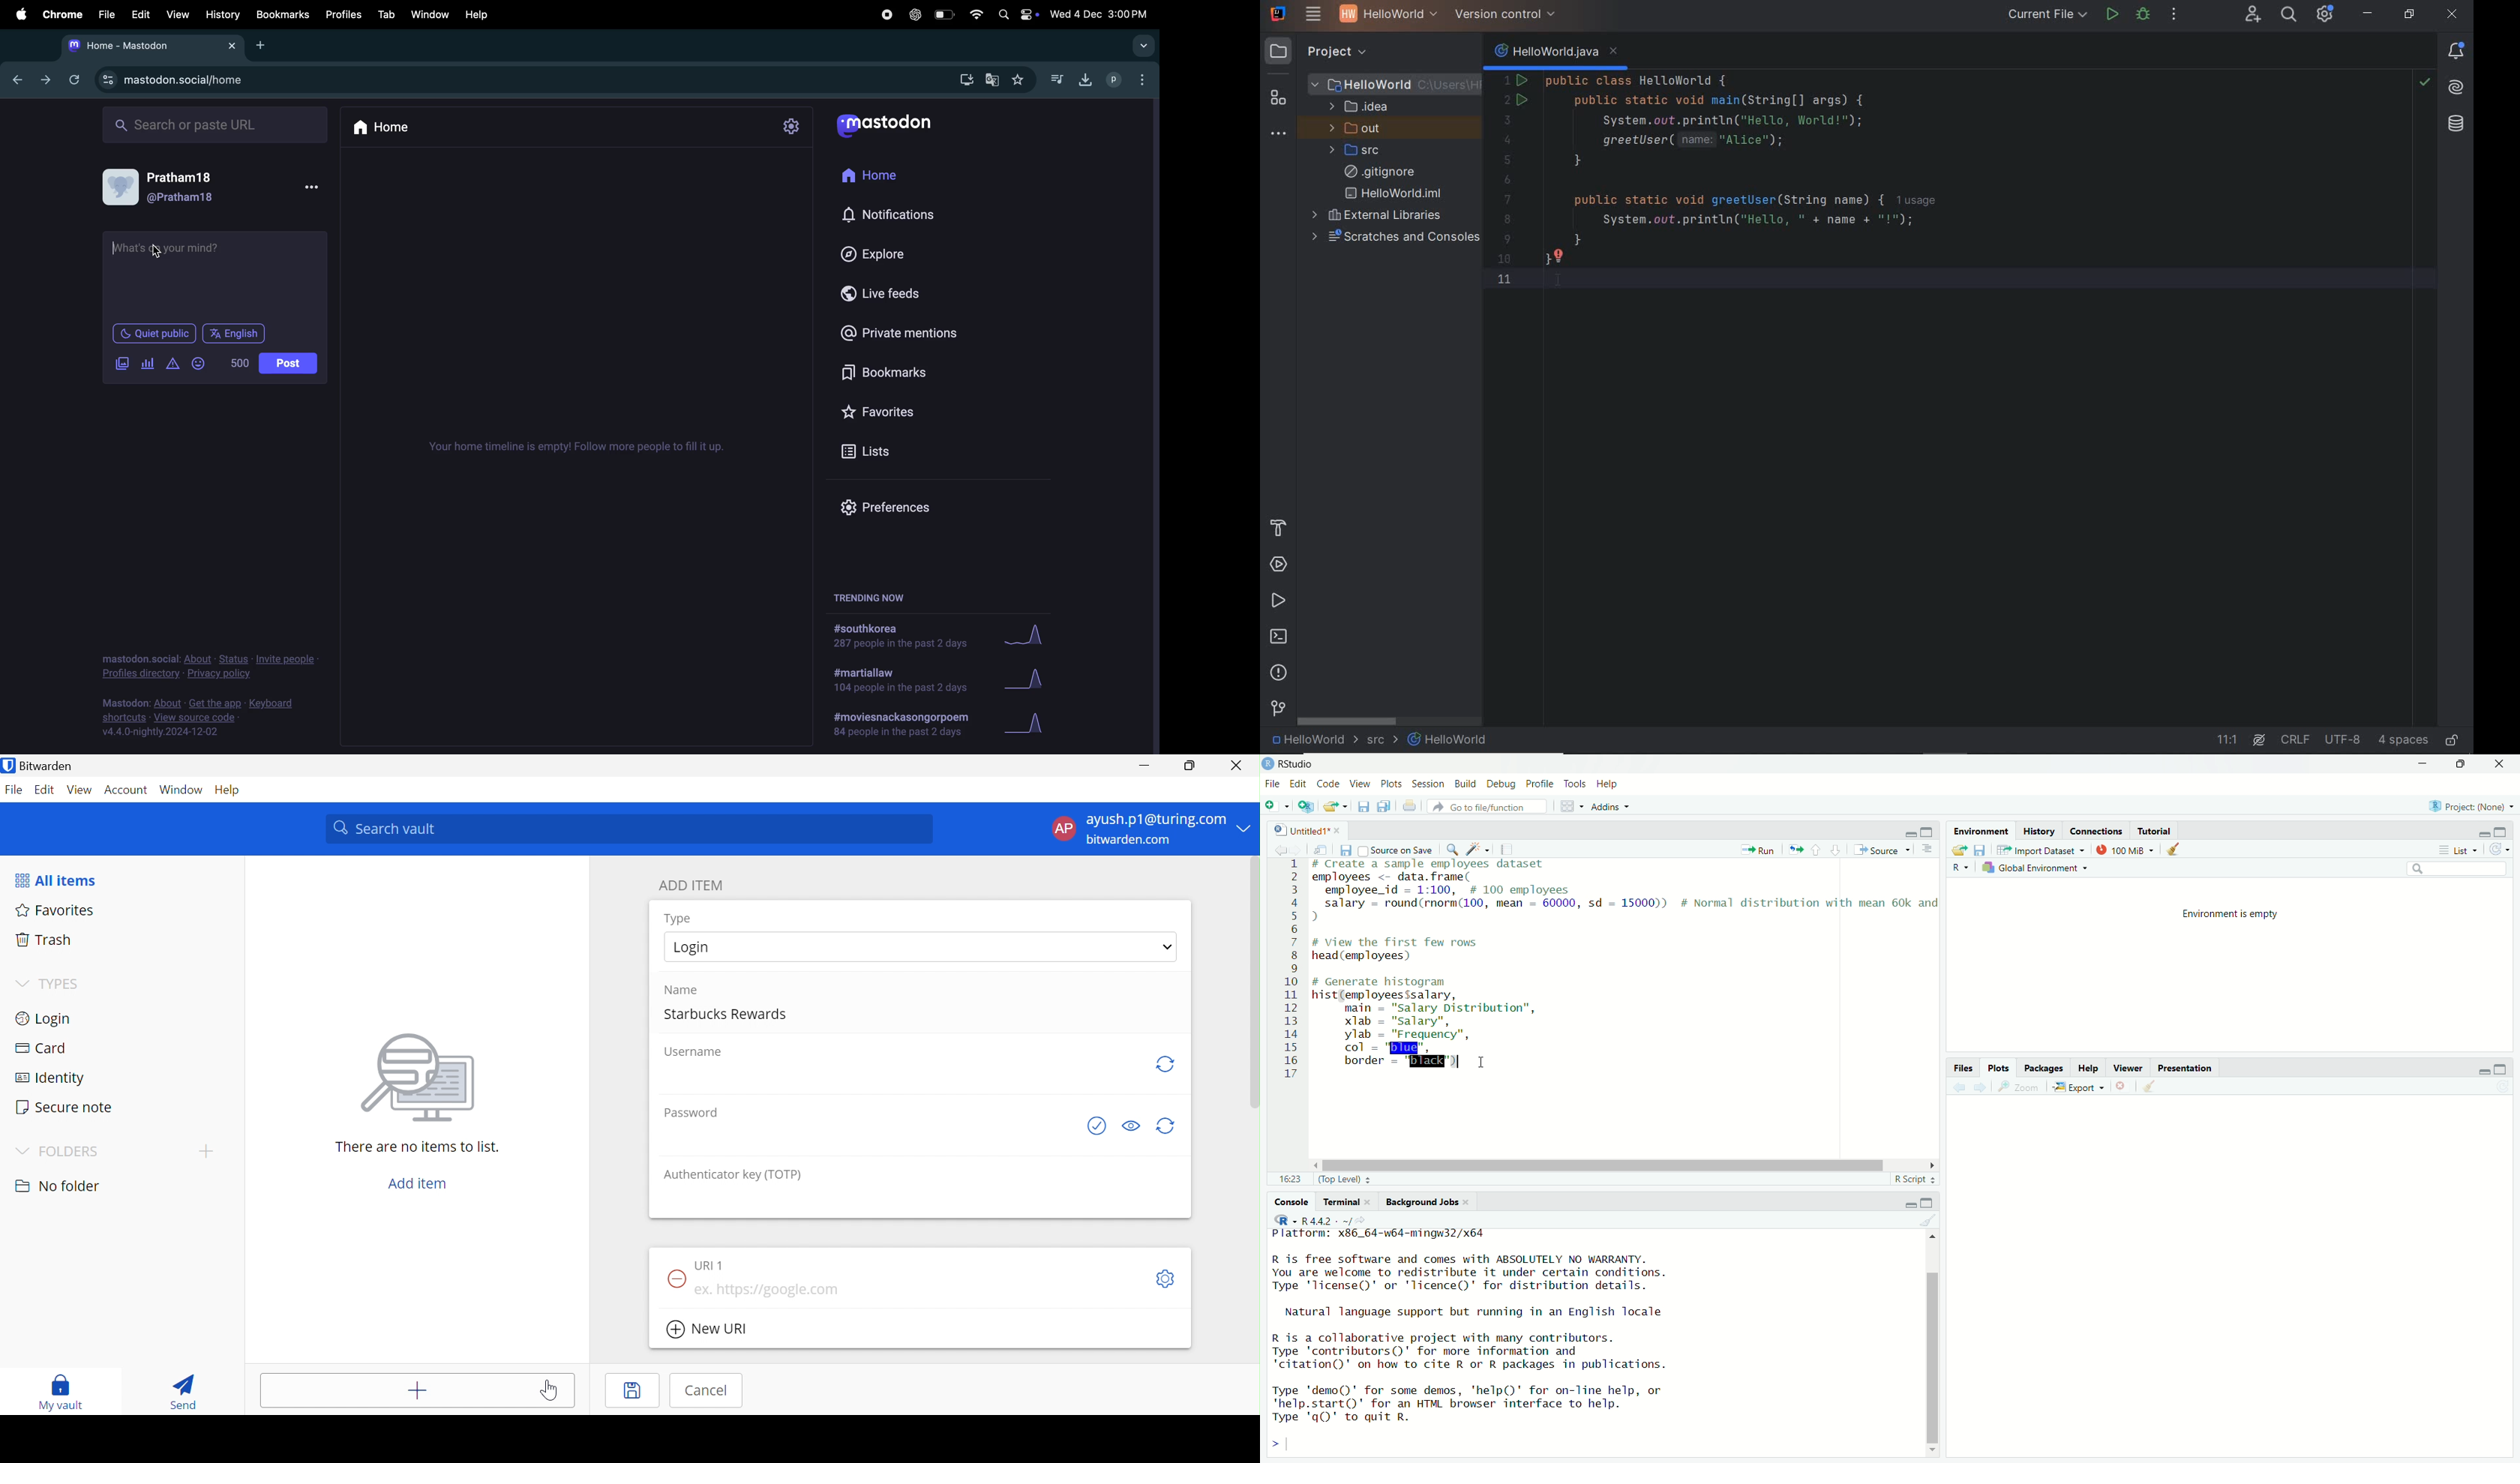 This screenshot has height=1484, width=2520. Describe the element at coordinates (2124, 1086) in the screenshot. I see `close` at that location.